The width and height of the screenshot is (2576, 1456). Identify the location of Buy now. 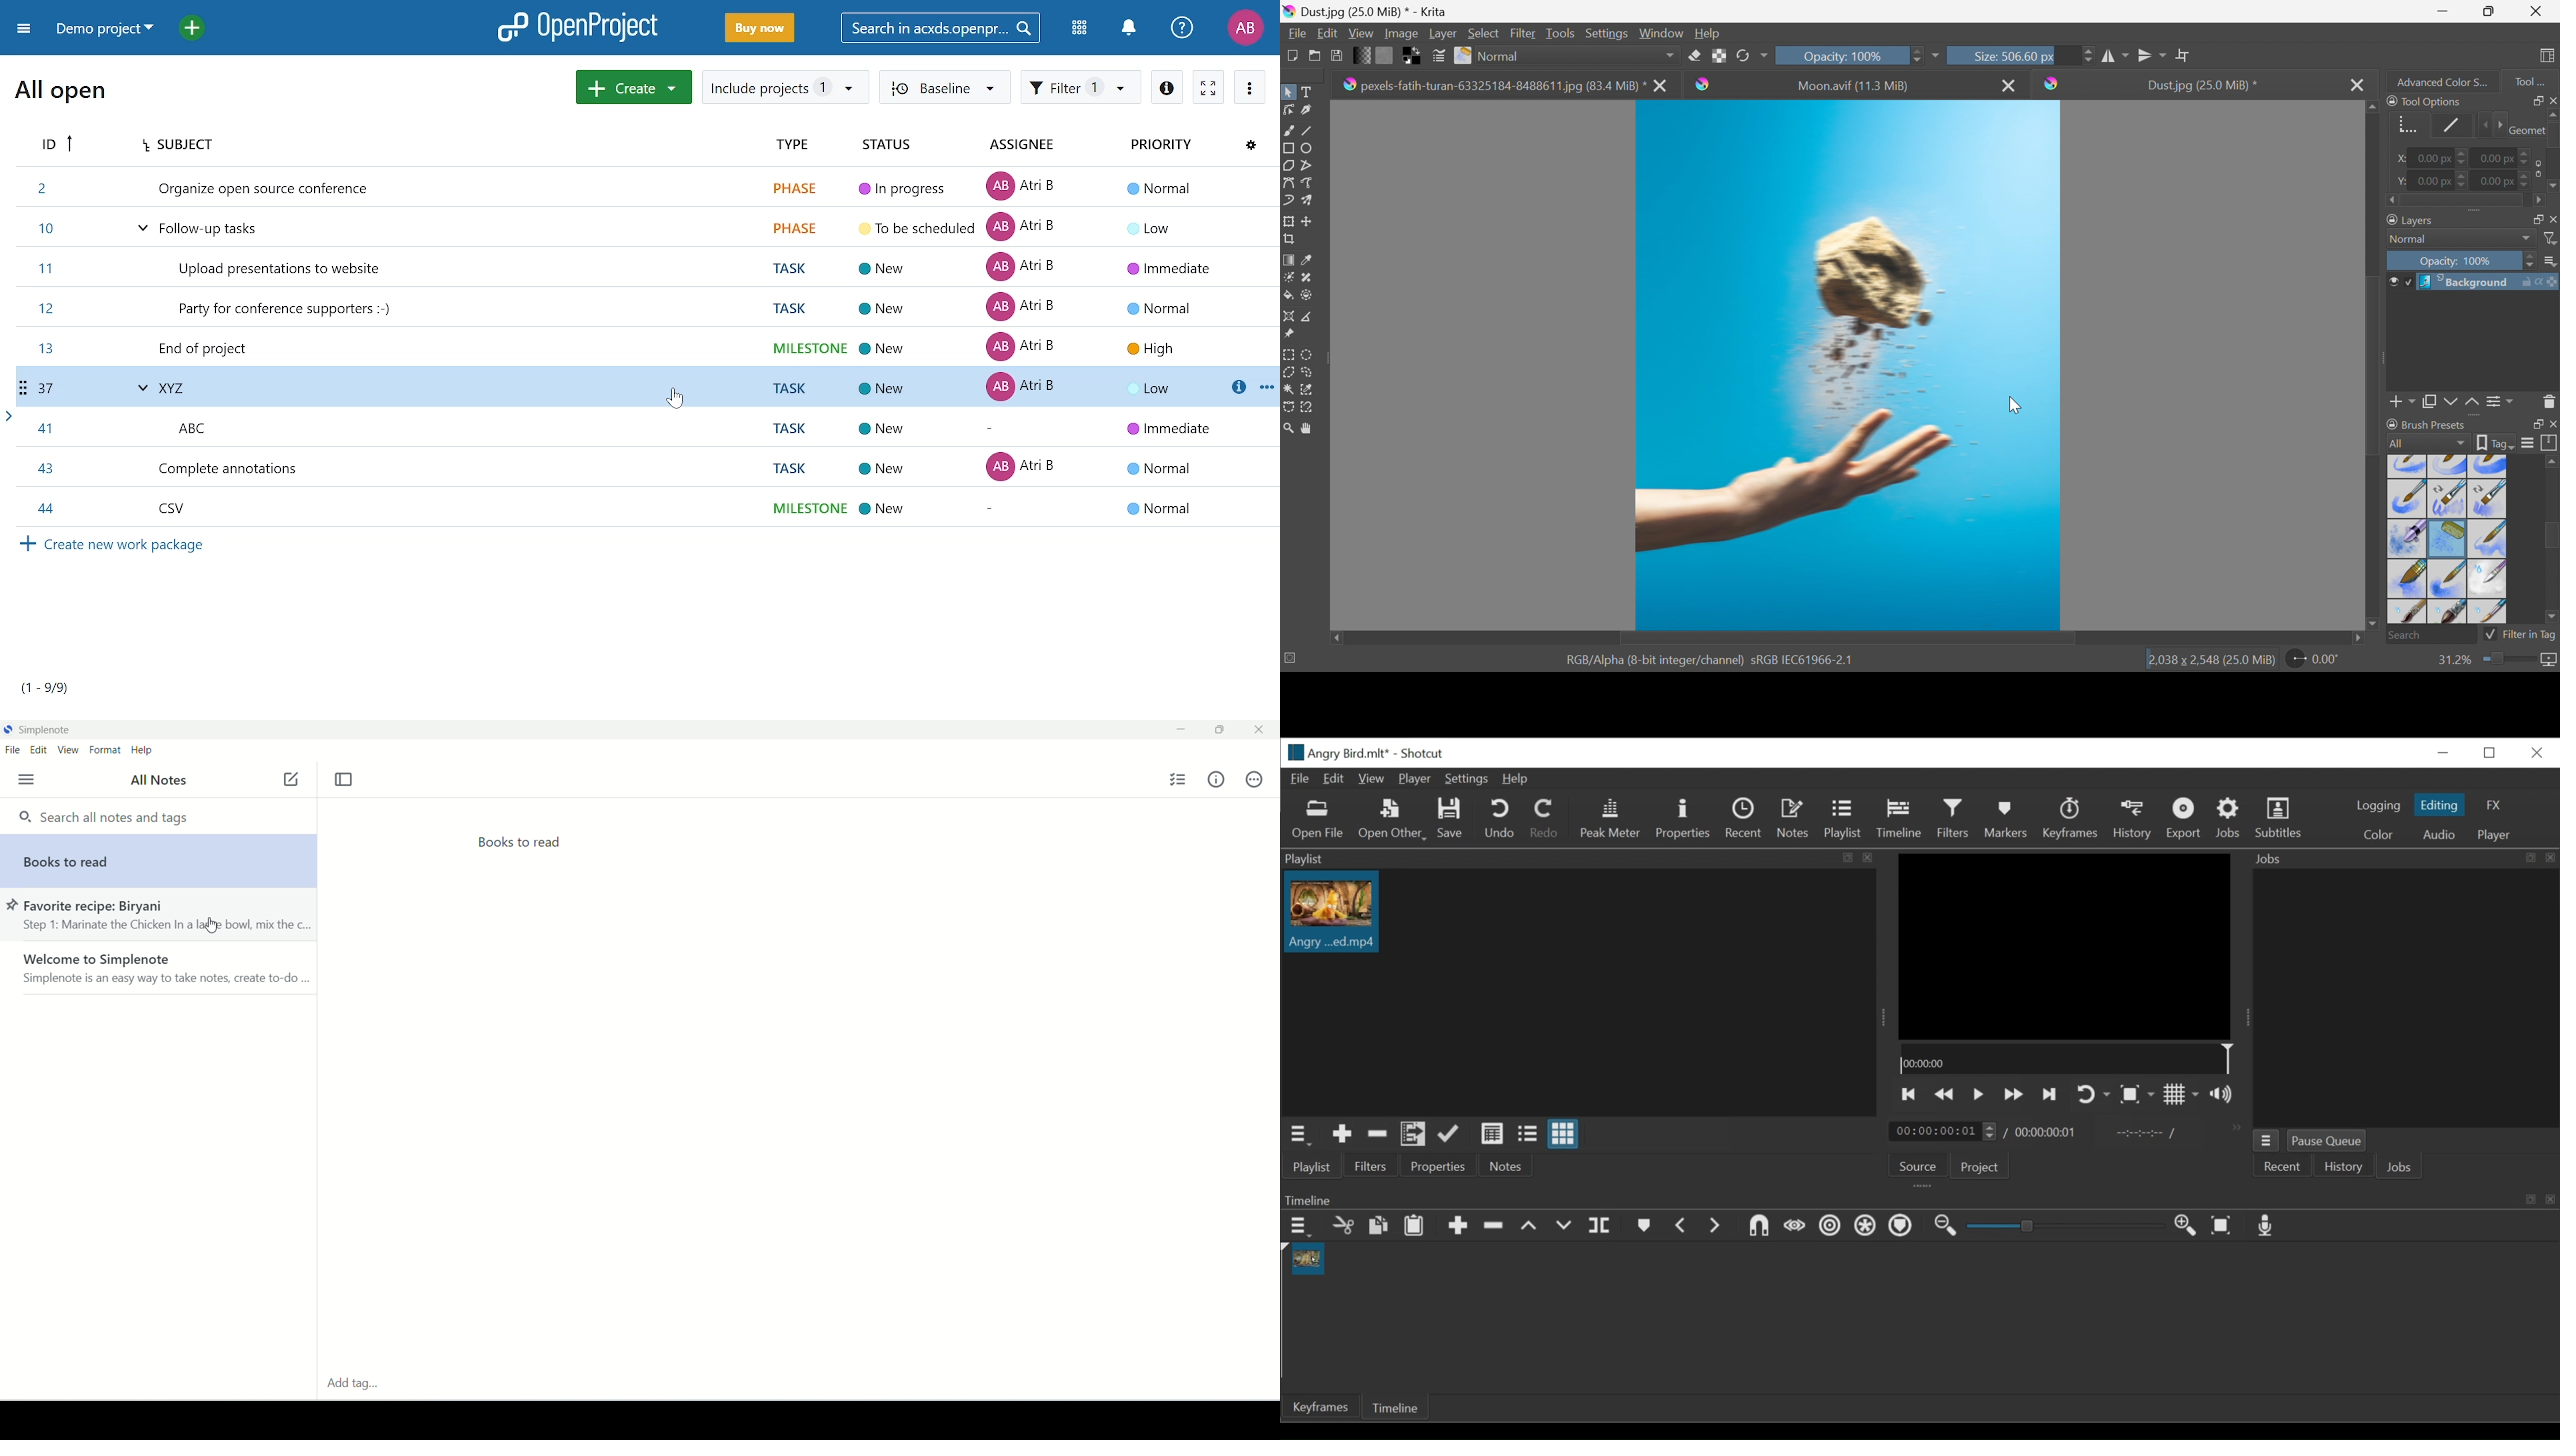
(758, 27).